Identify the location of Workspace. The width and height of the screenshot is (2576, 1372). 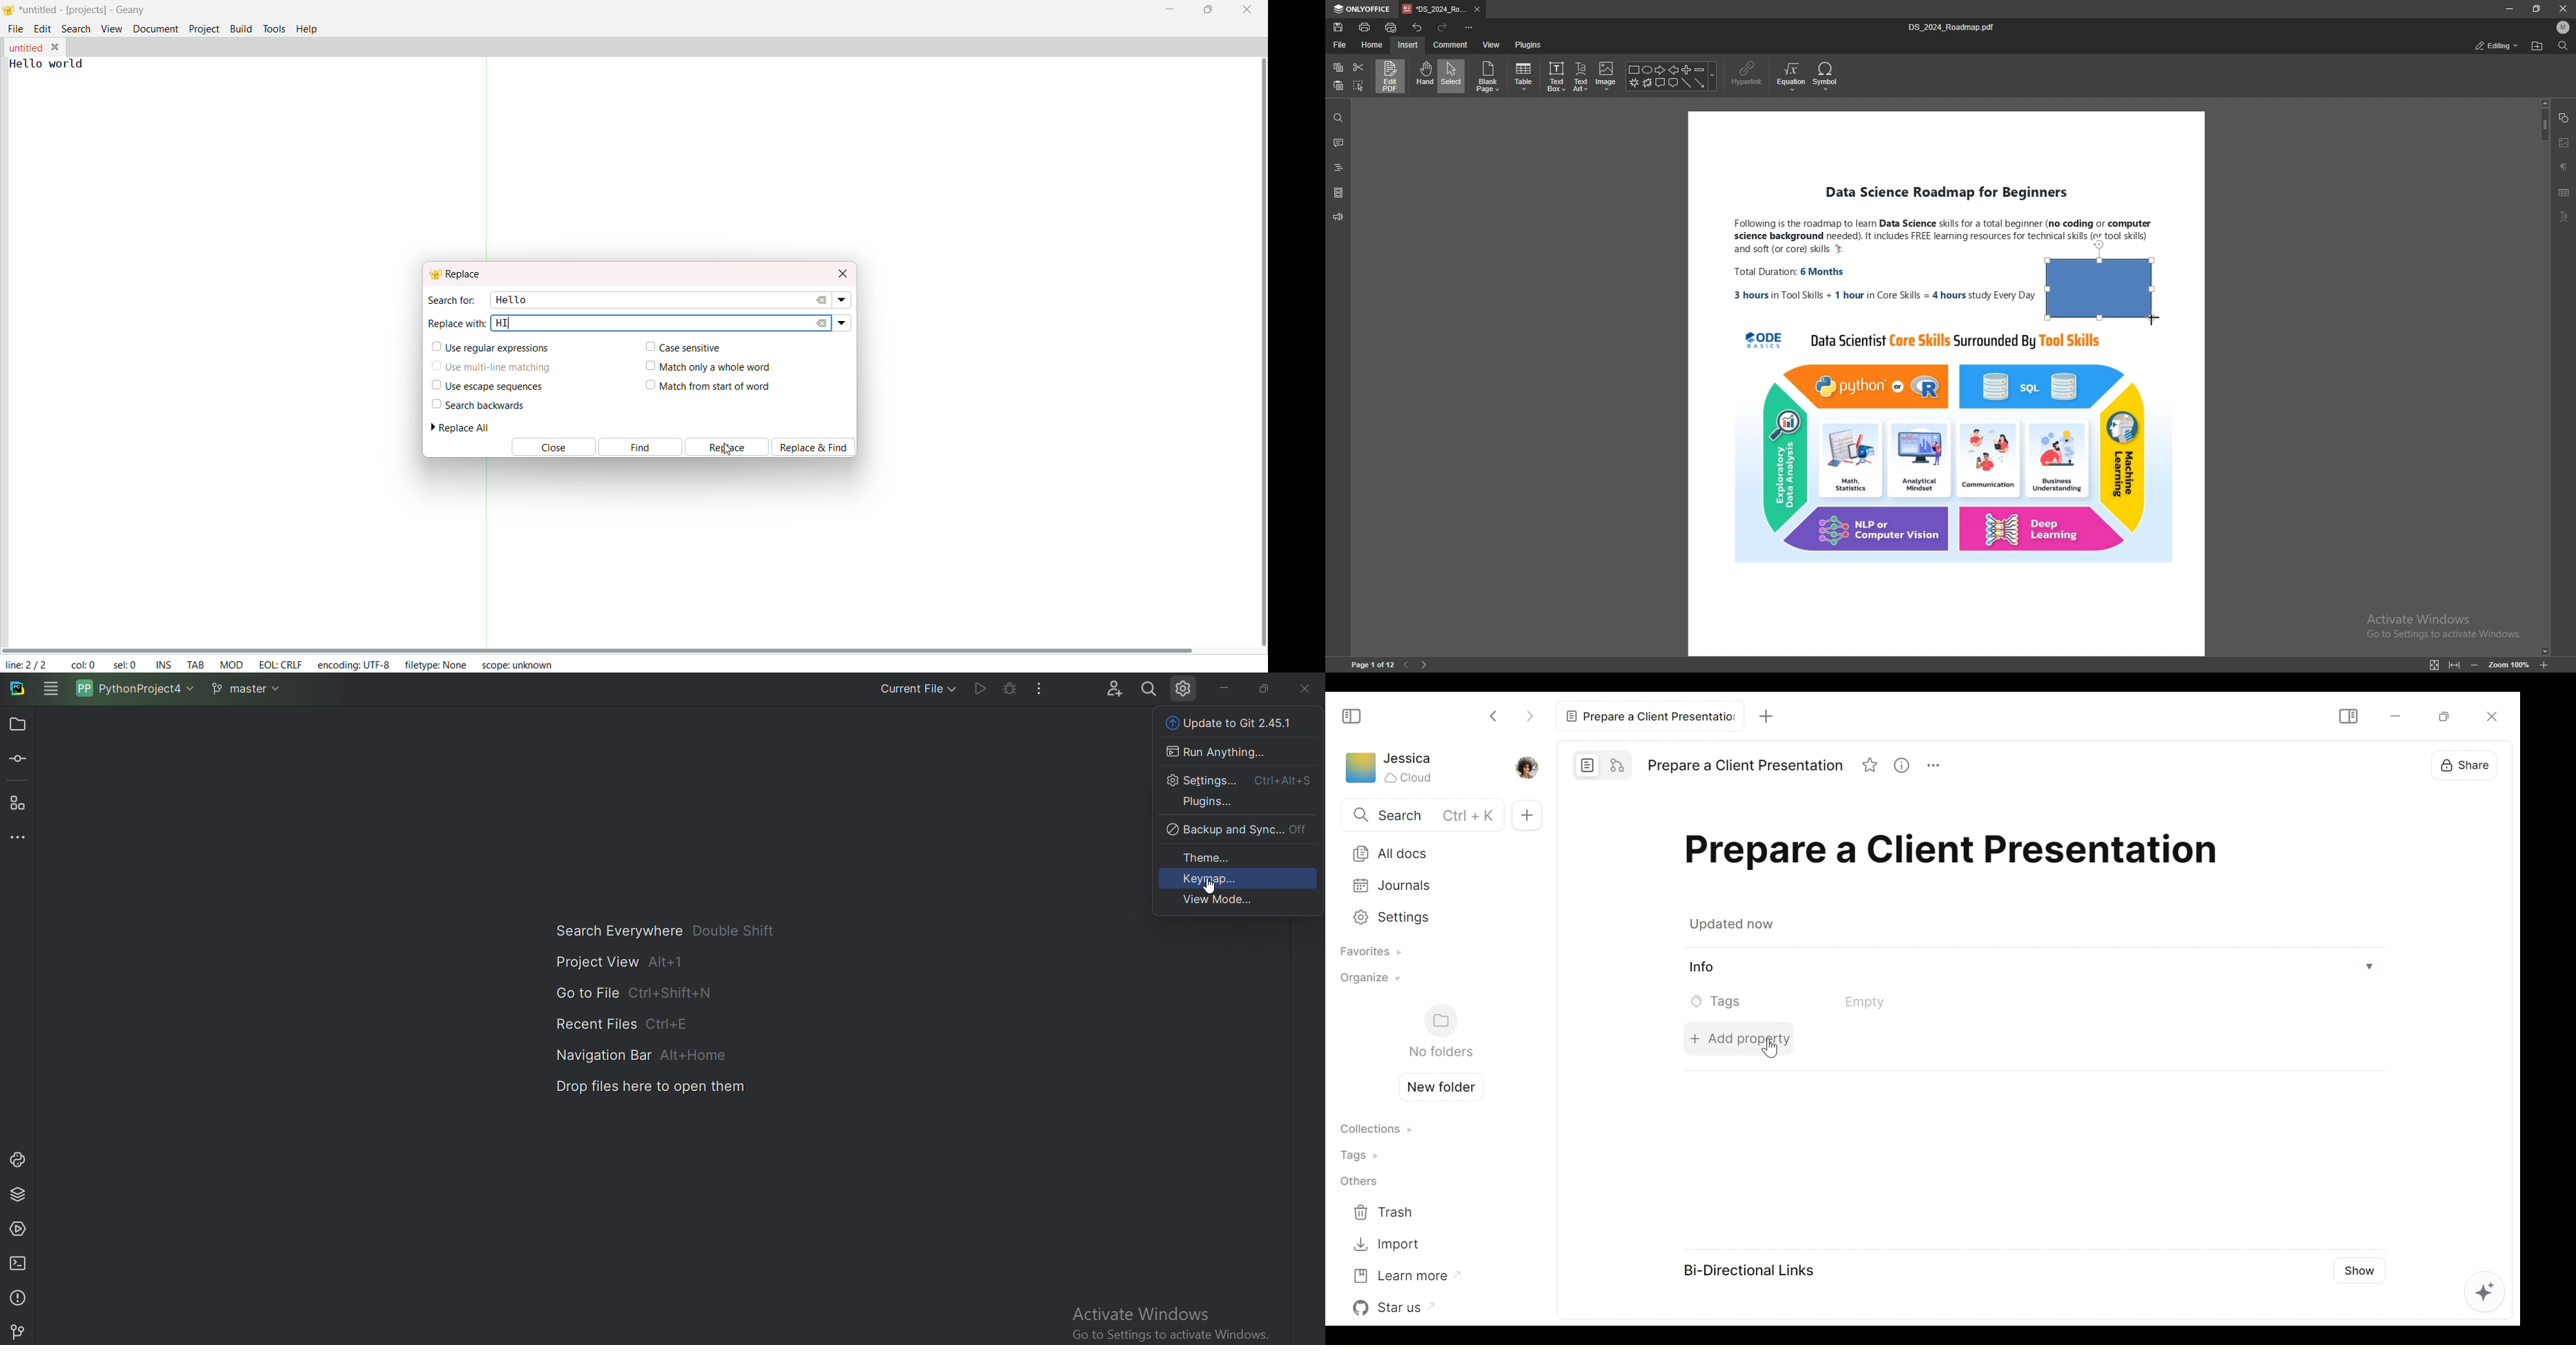
(1360, 770).